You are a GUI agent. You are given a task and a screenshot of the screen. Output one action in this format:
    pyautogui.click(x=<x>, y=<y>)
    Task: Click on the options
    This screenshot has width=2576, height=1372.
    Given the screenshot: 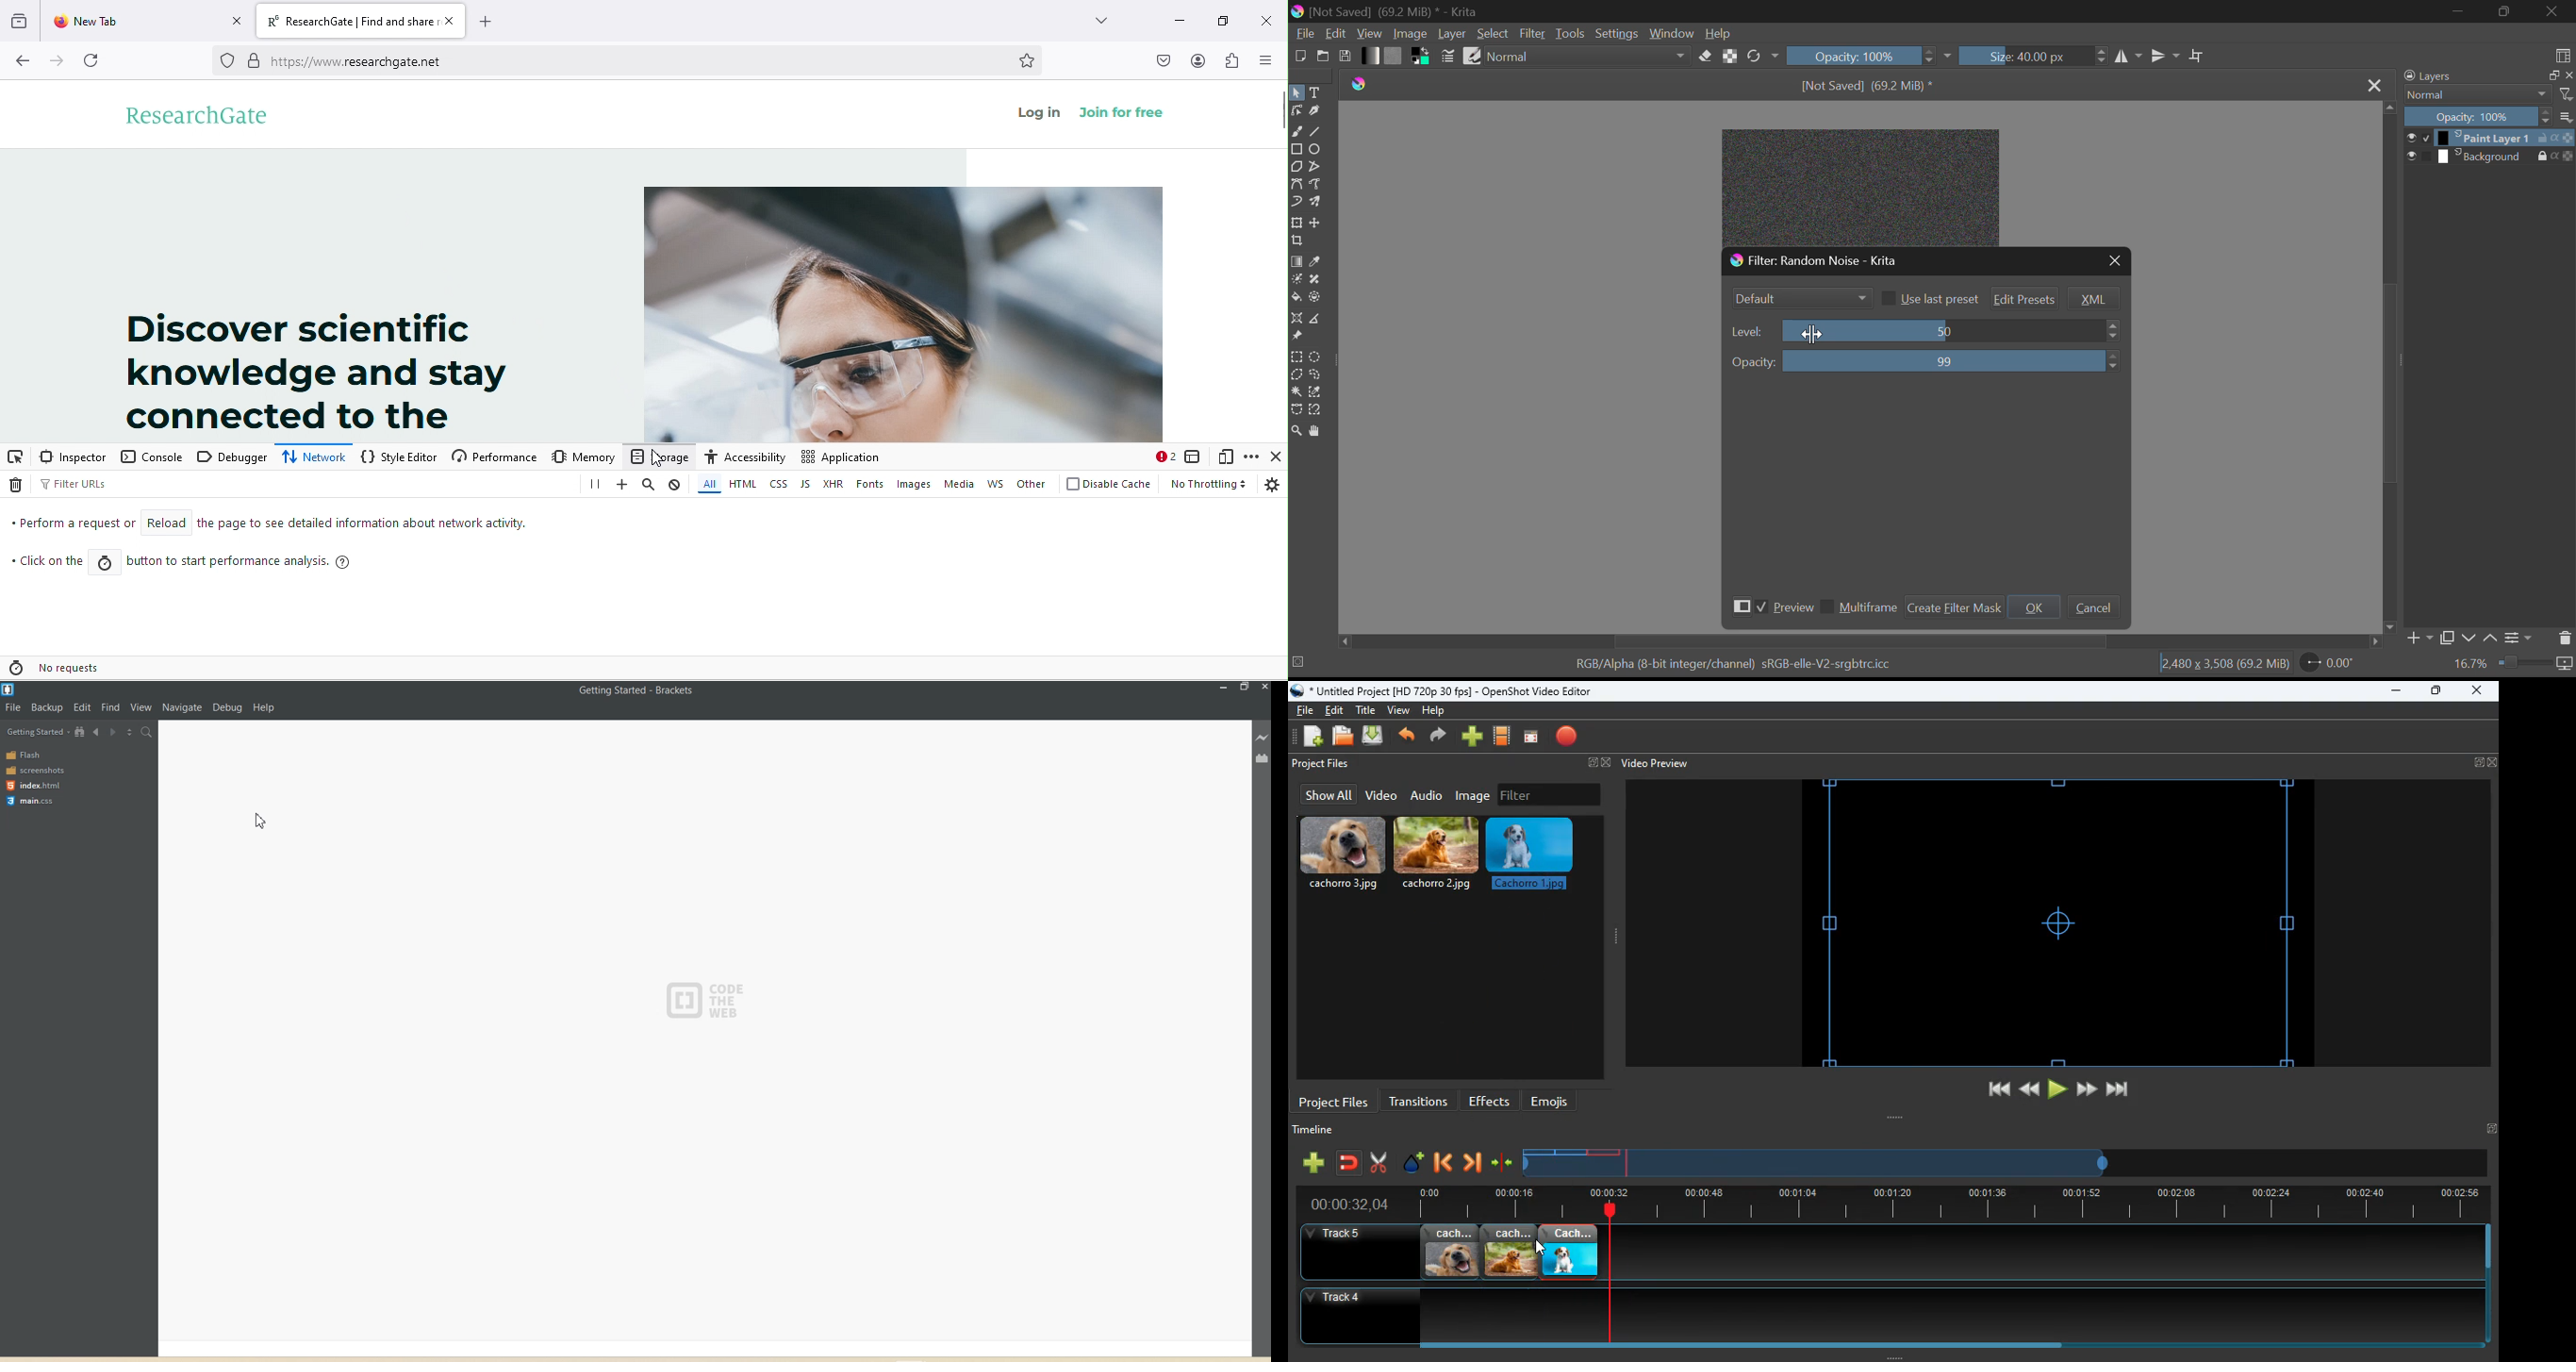 What is the action you would take?
    pyautogui.click(x=2567, y=115)
    